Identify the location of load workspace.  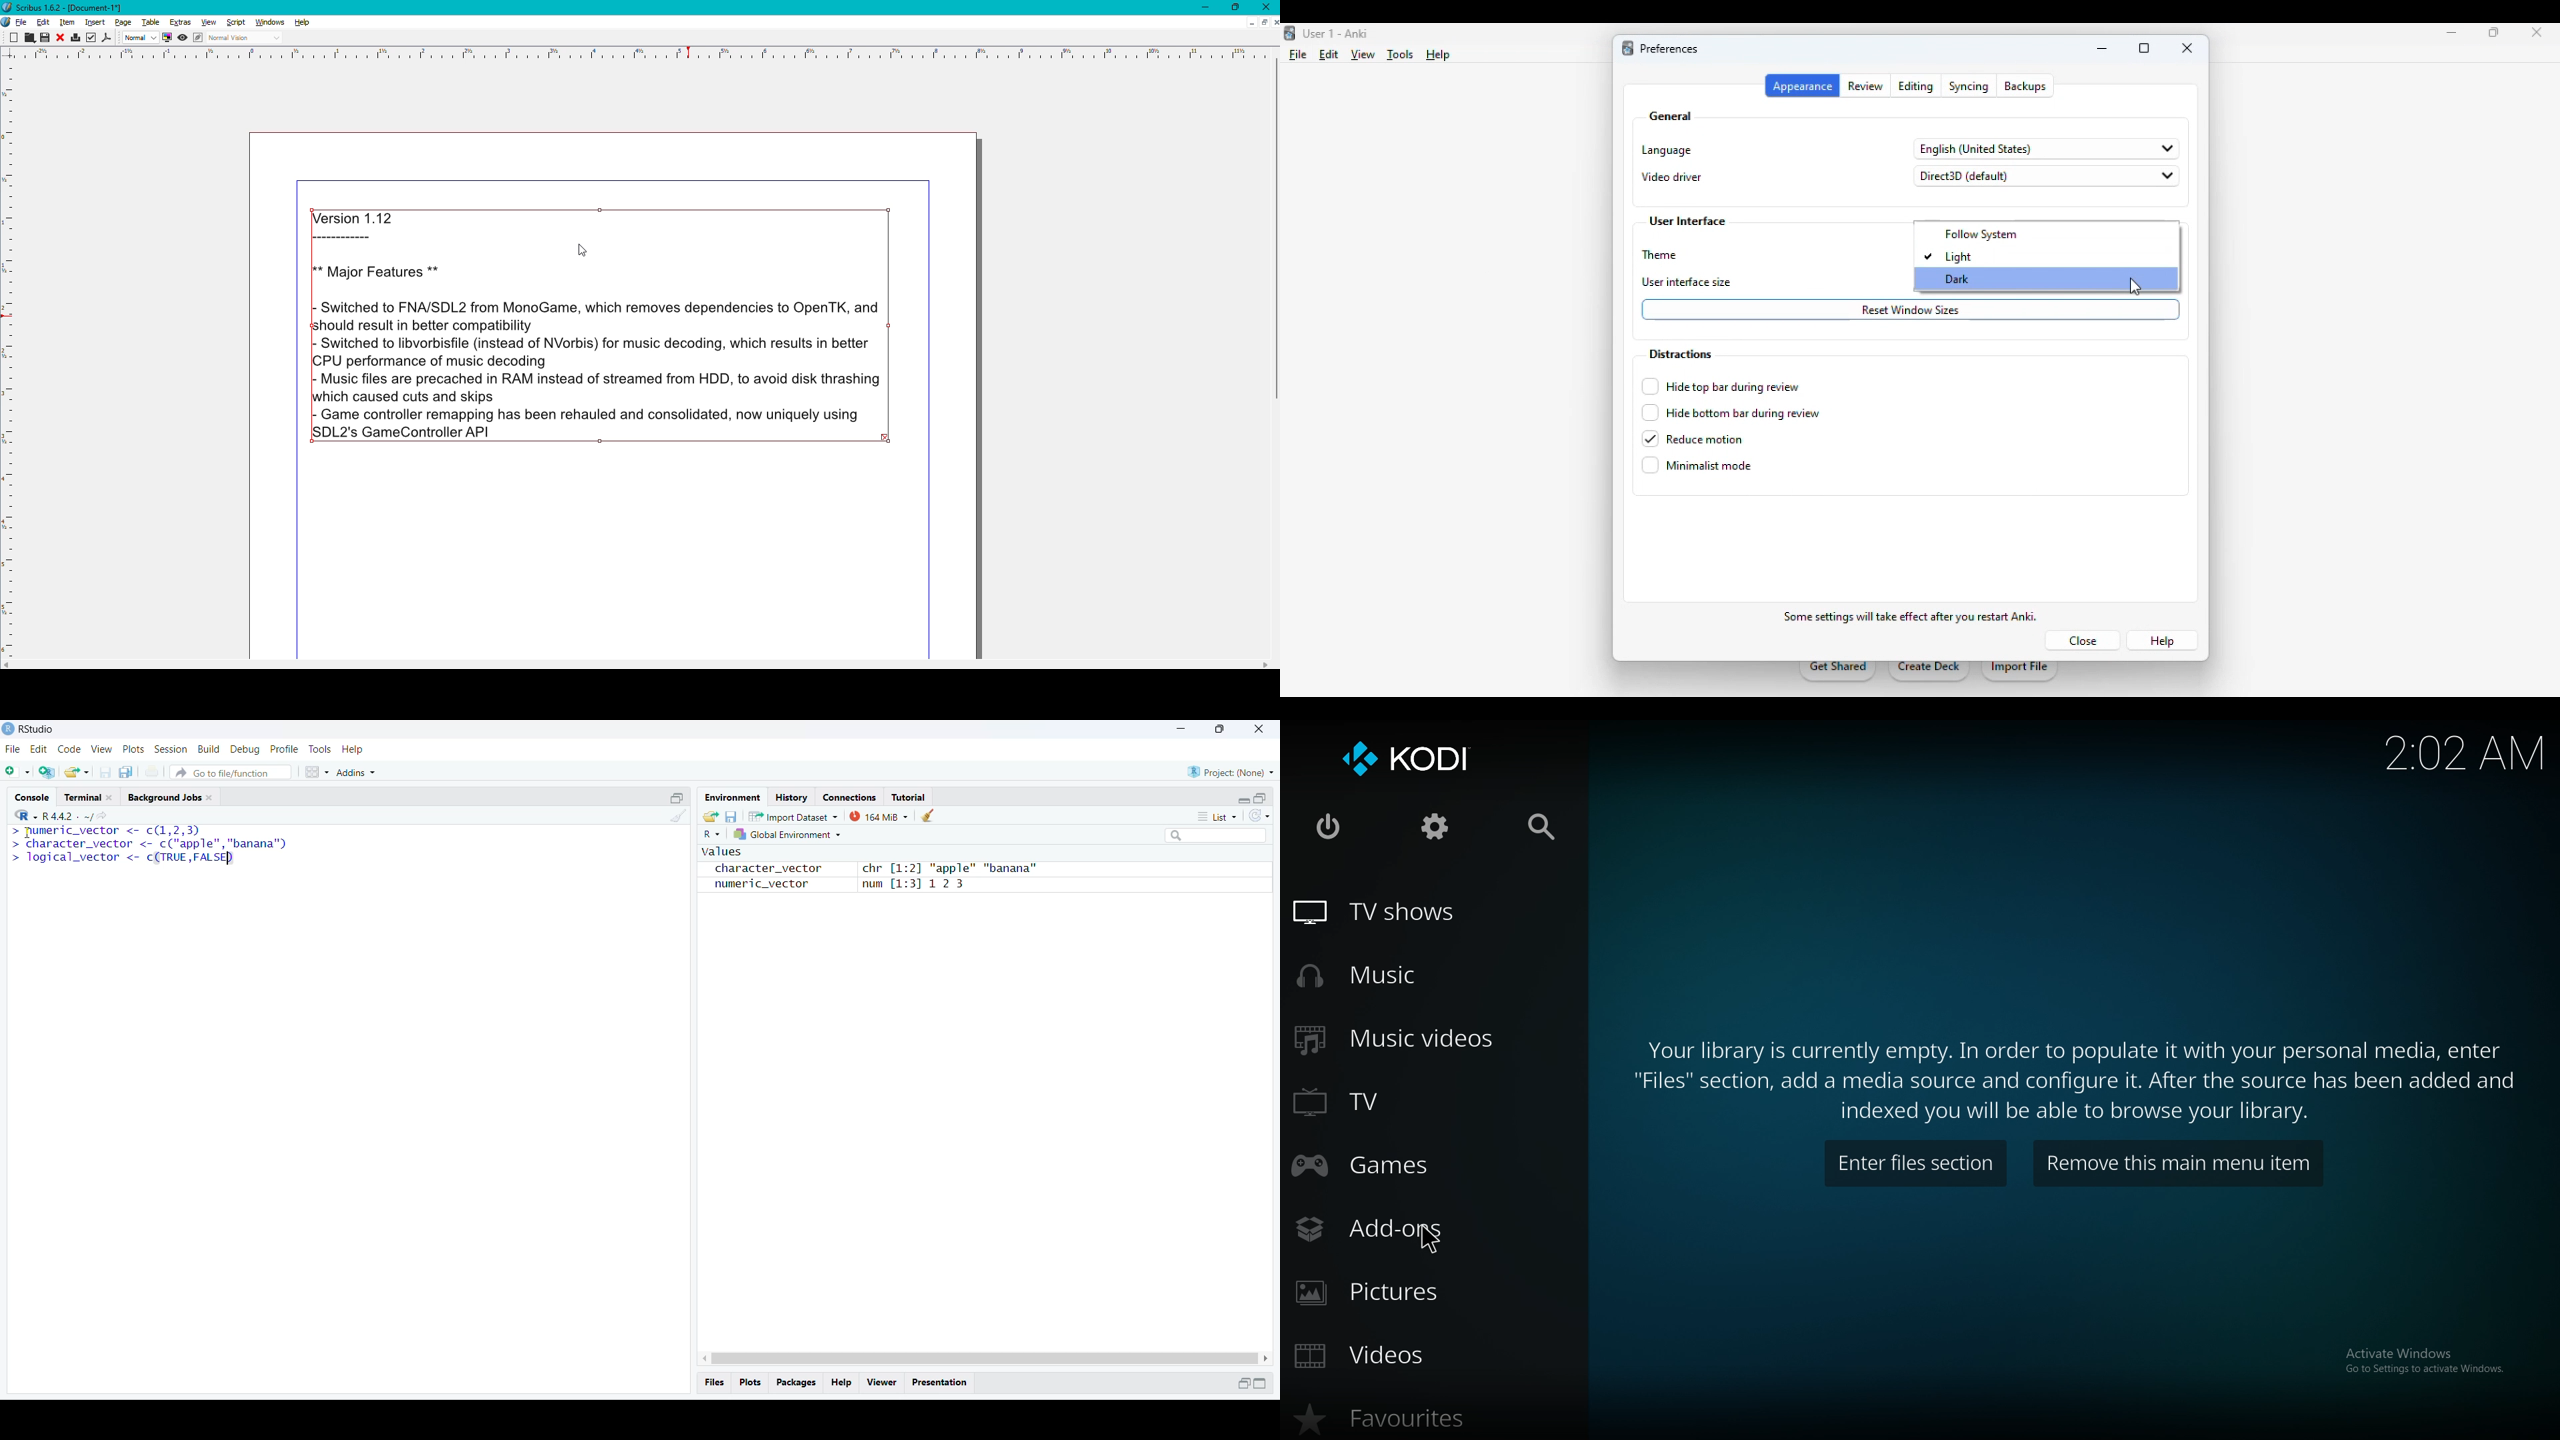
(709, 815).